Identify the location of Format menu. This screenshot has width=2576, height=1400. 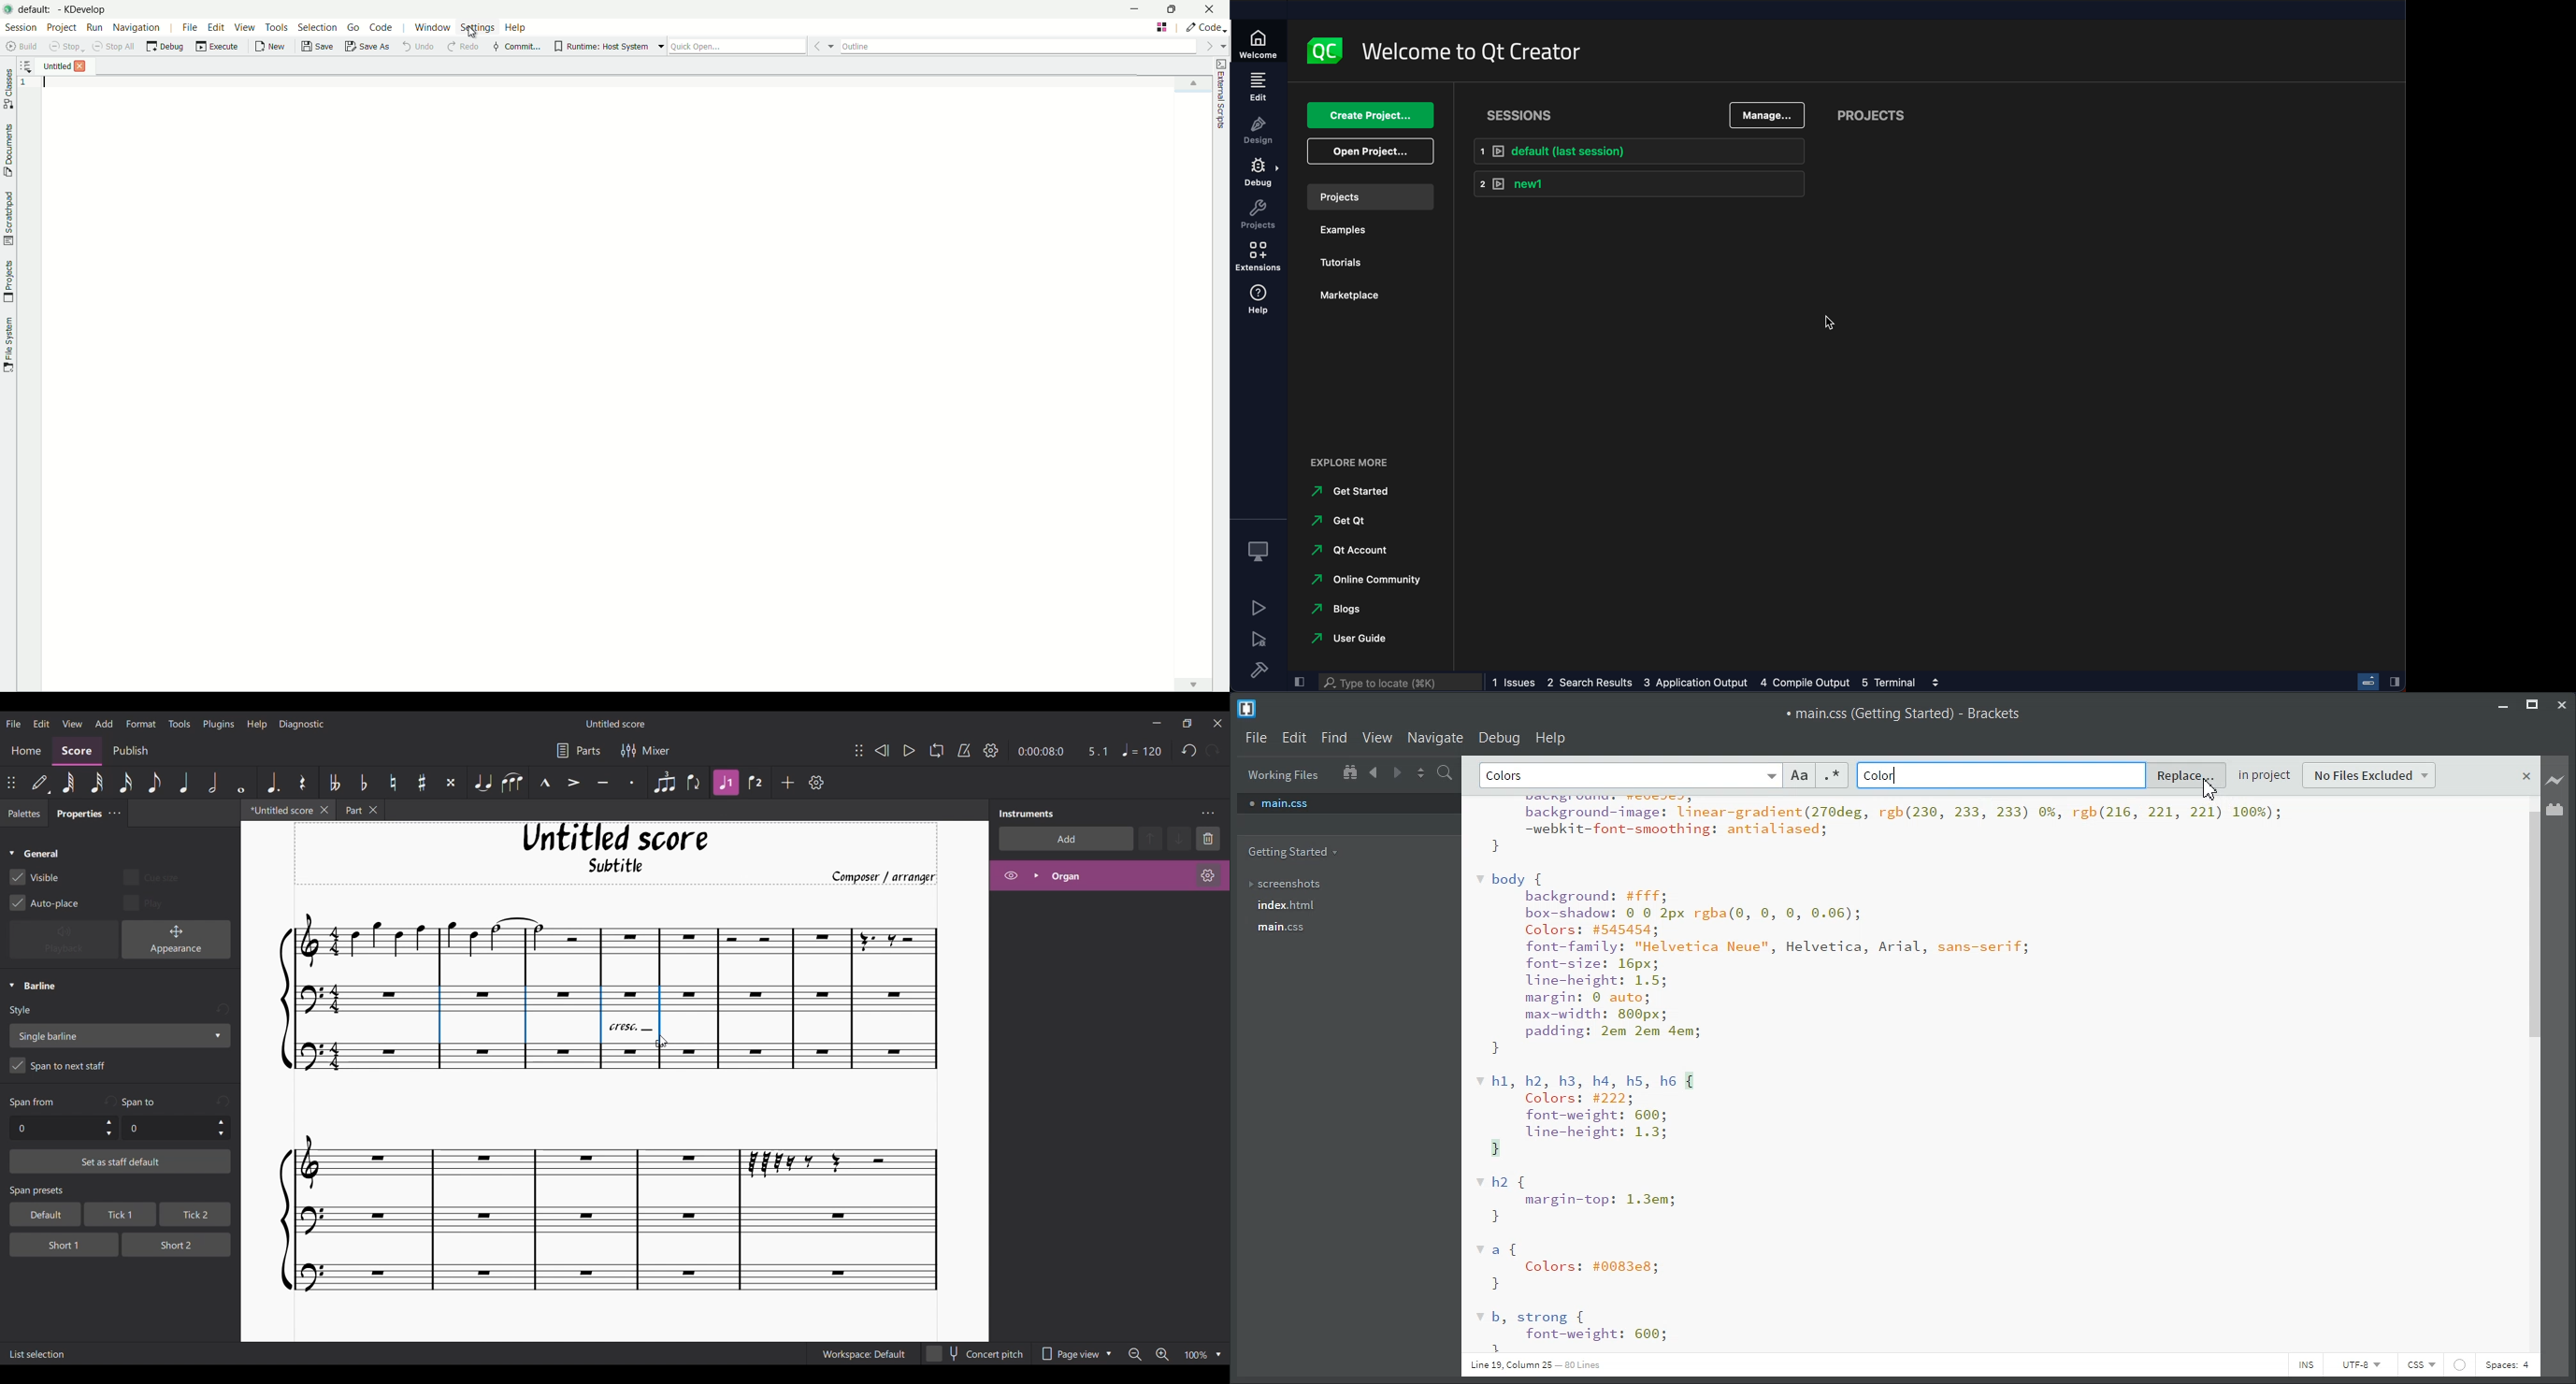
(142, 723).